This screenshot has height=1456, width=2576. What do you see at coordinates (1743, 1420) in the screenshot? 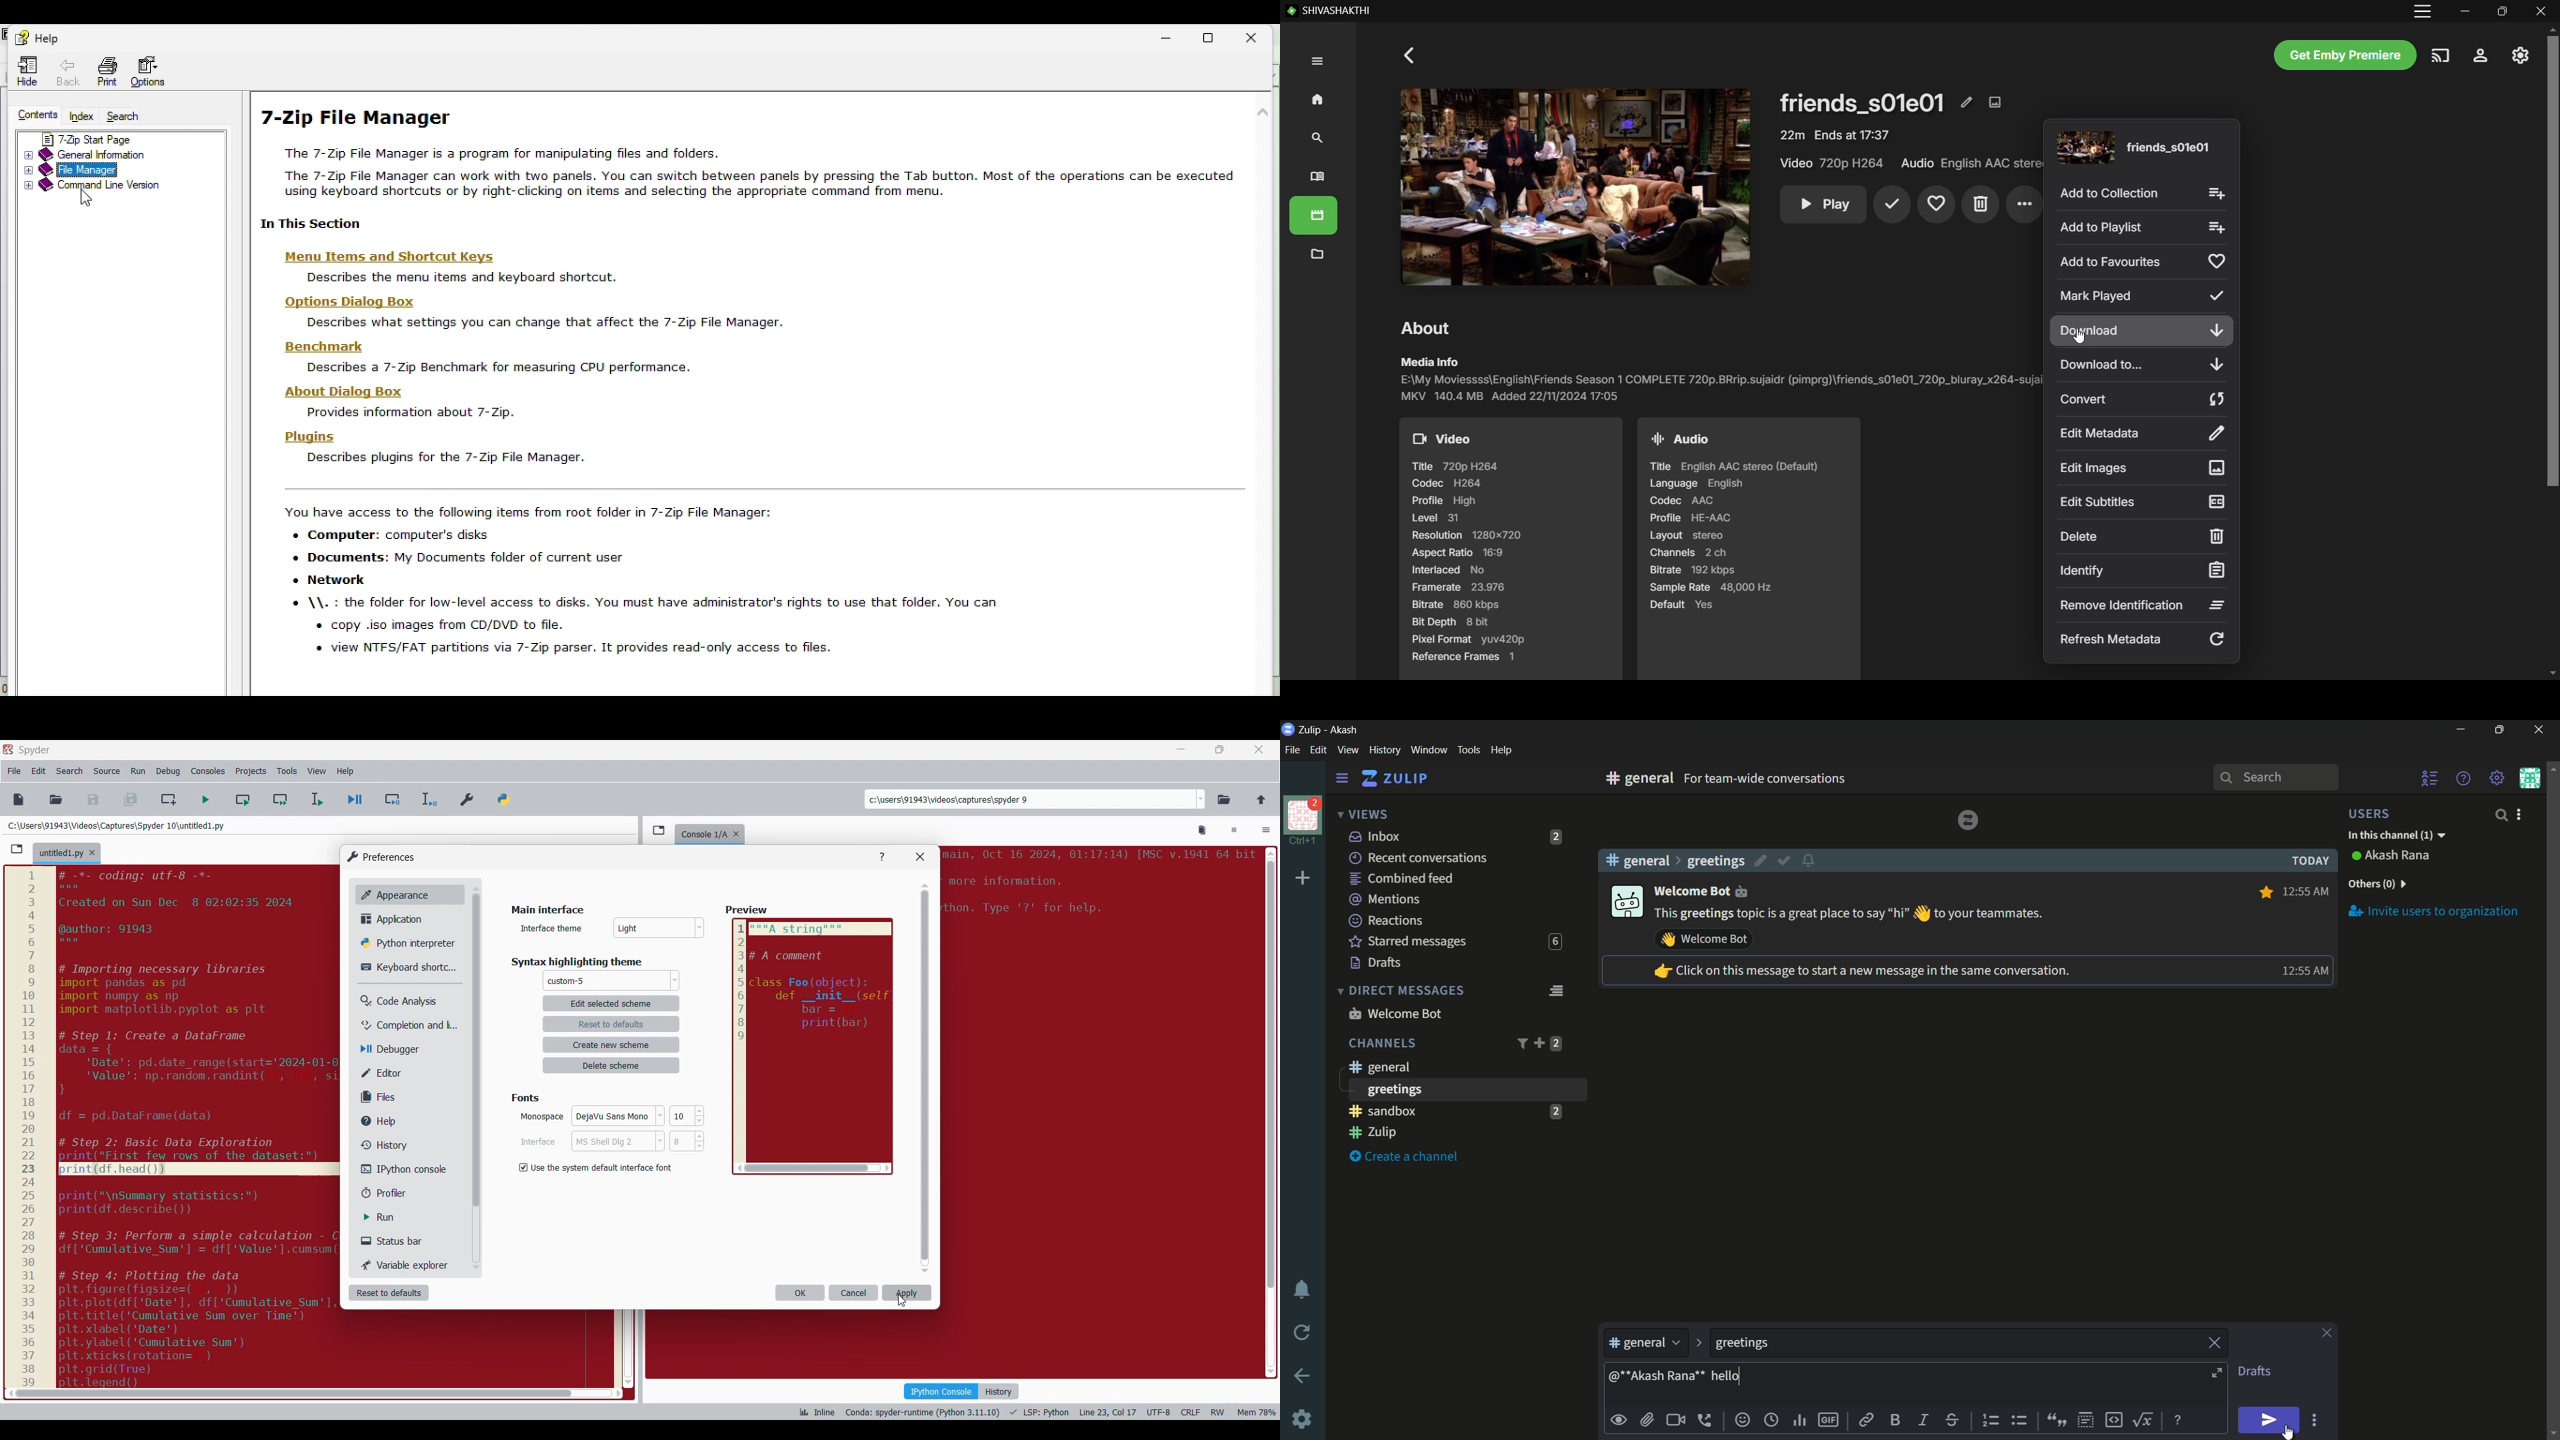
I see `add emoji` at bounding box center [1743, 1420].